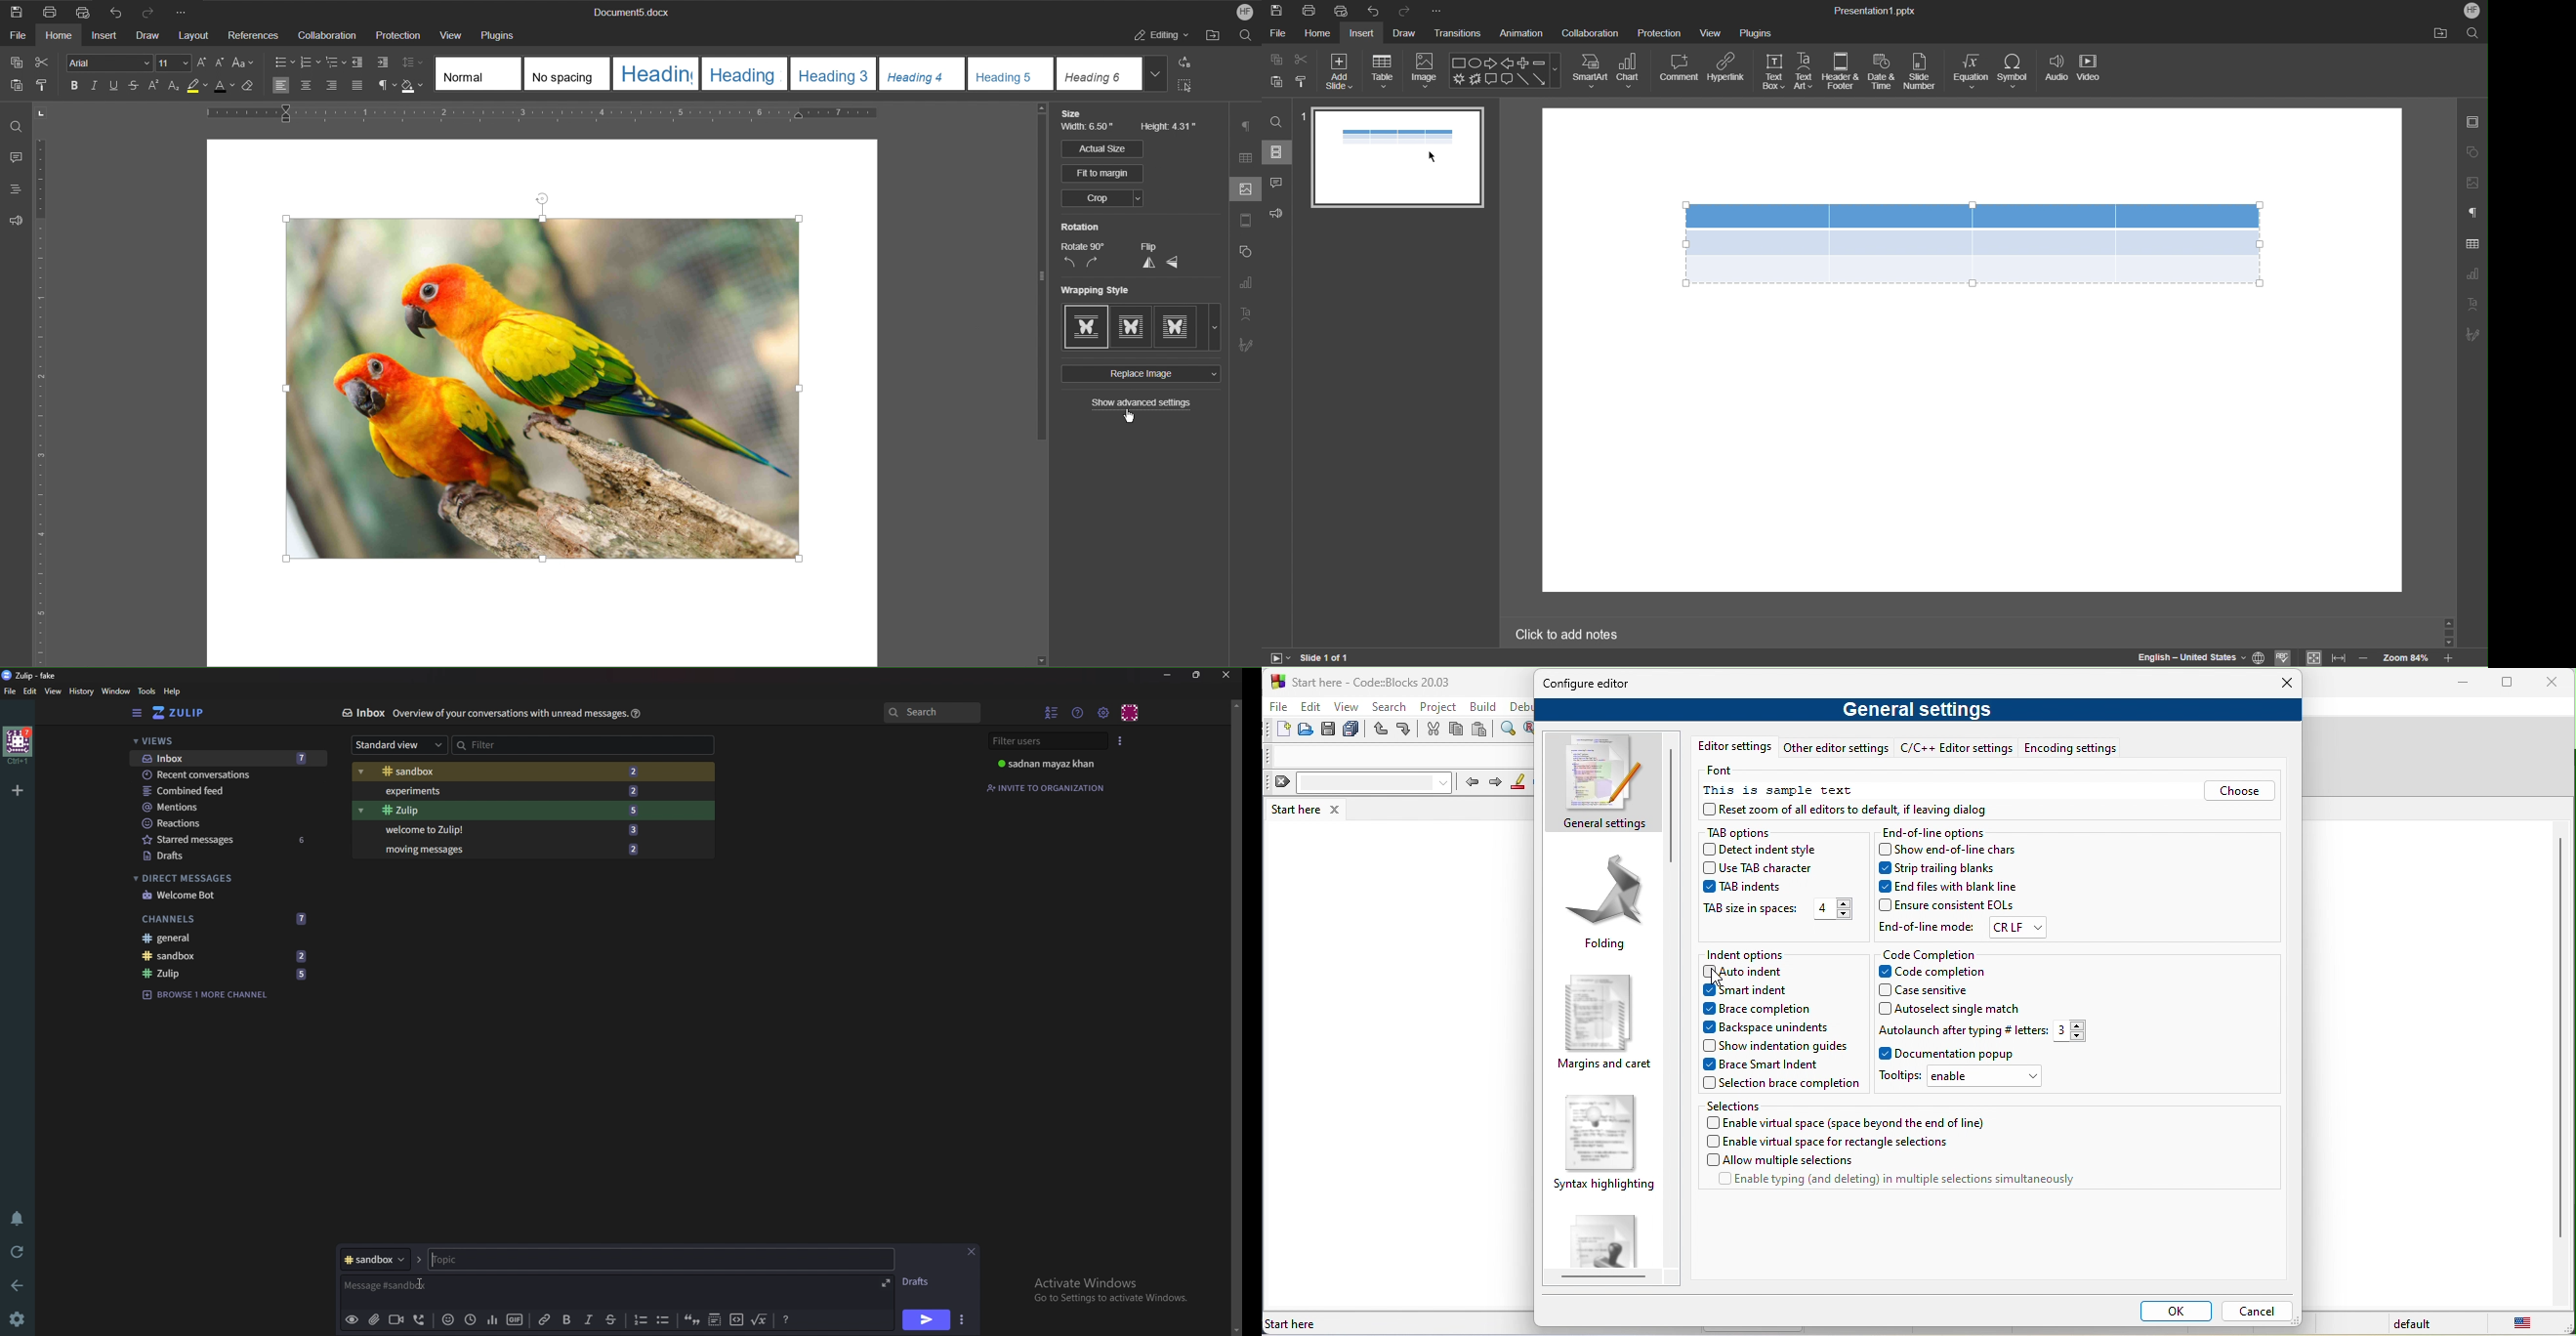 This screenshot has height=1344, width=2576. What do you see at coordinates (1591, 70) in the screenshot?
I see `SmartArt` at bounding box center [1591, 70].